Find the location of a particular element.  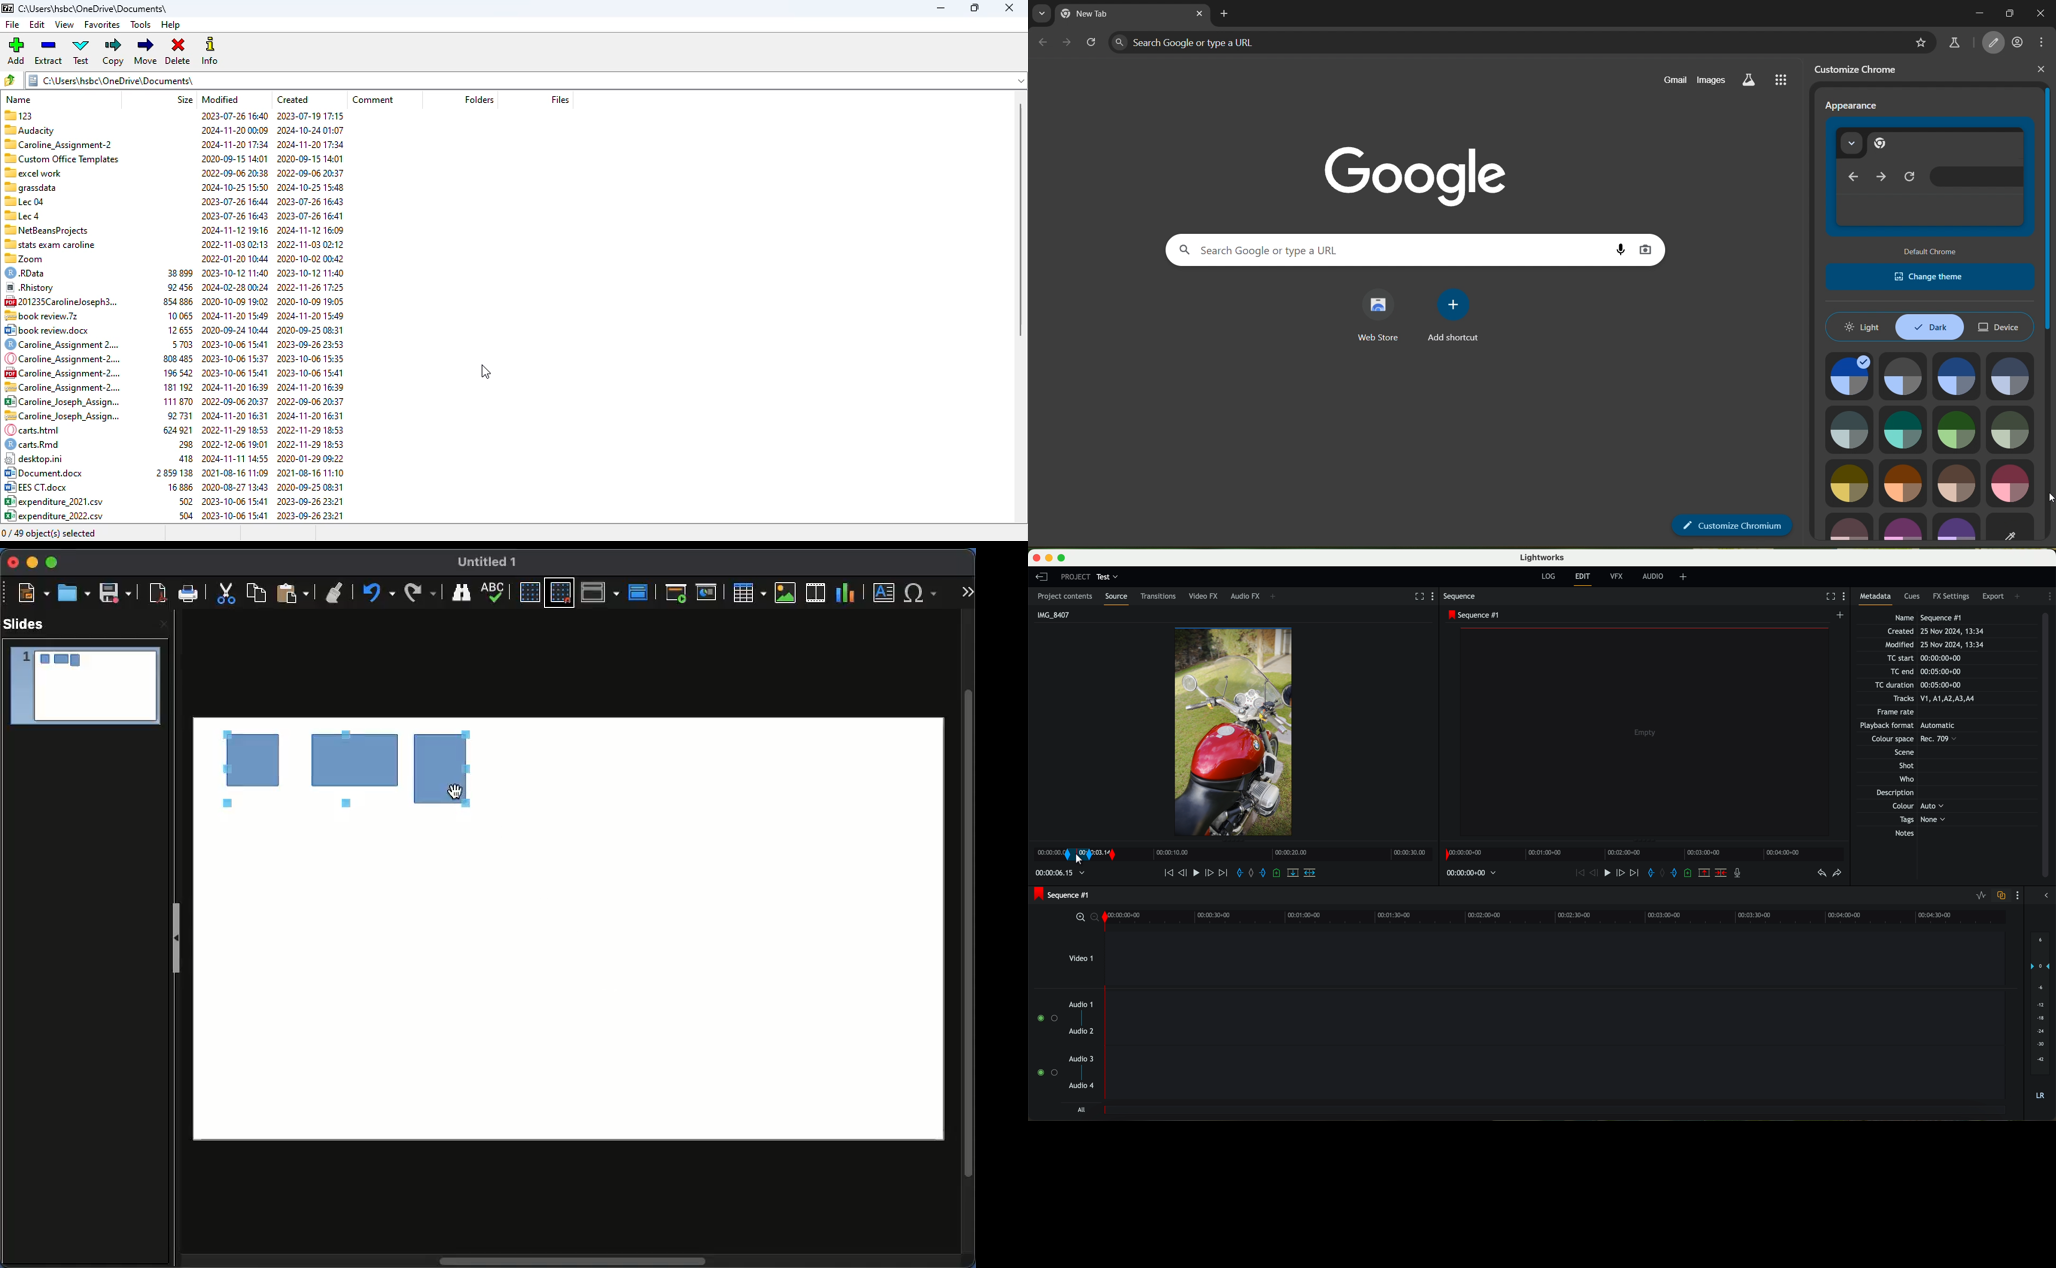

Appearance is located at coordinates (1857, 107).